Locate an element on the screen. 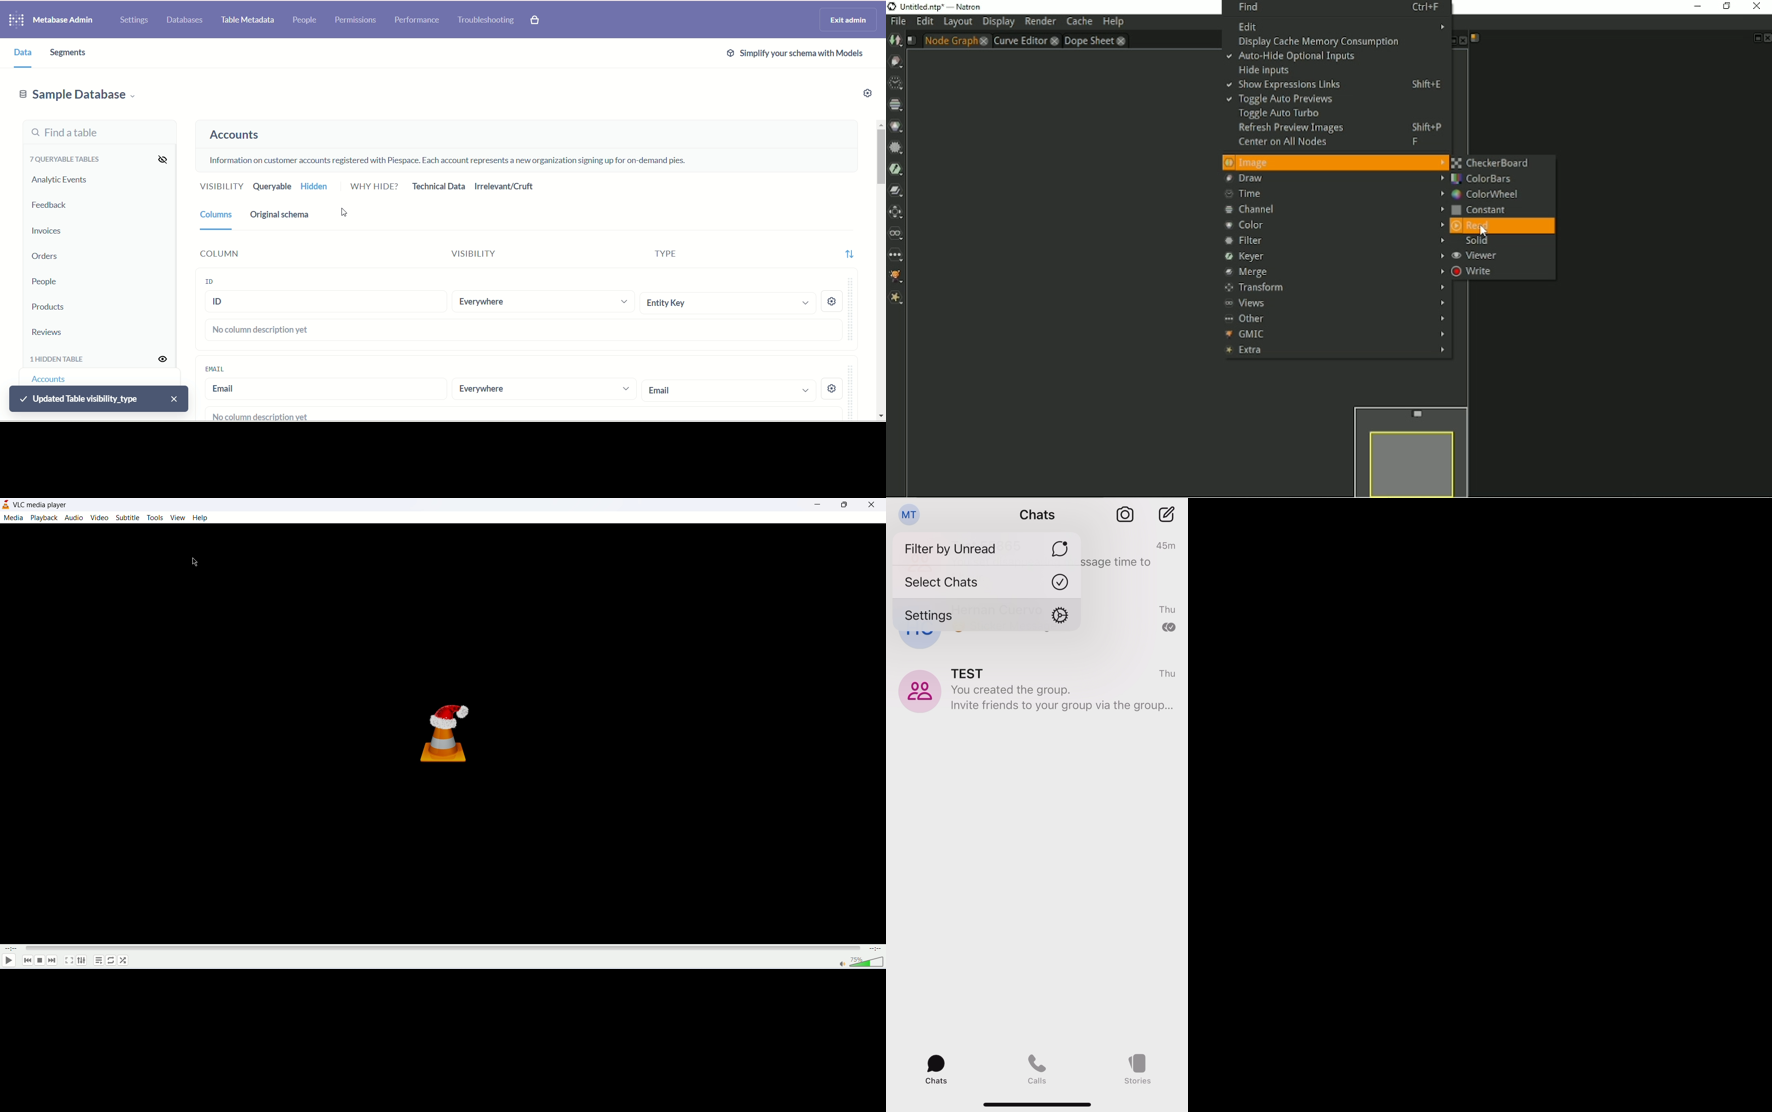 The image size is (1792, 1120). text of chats is located at coordinates (1131, 586).